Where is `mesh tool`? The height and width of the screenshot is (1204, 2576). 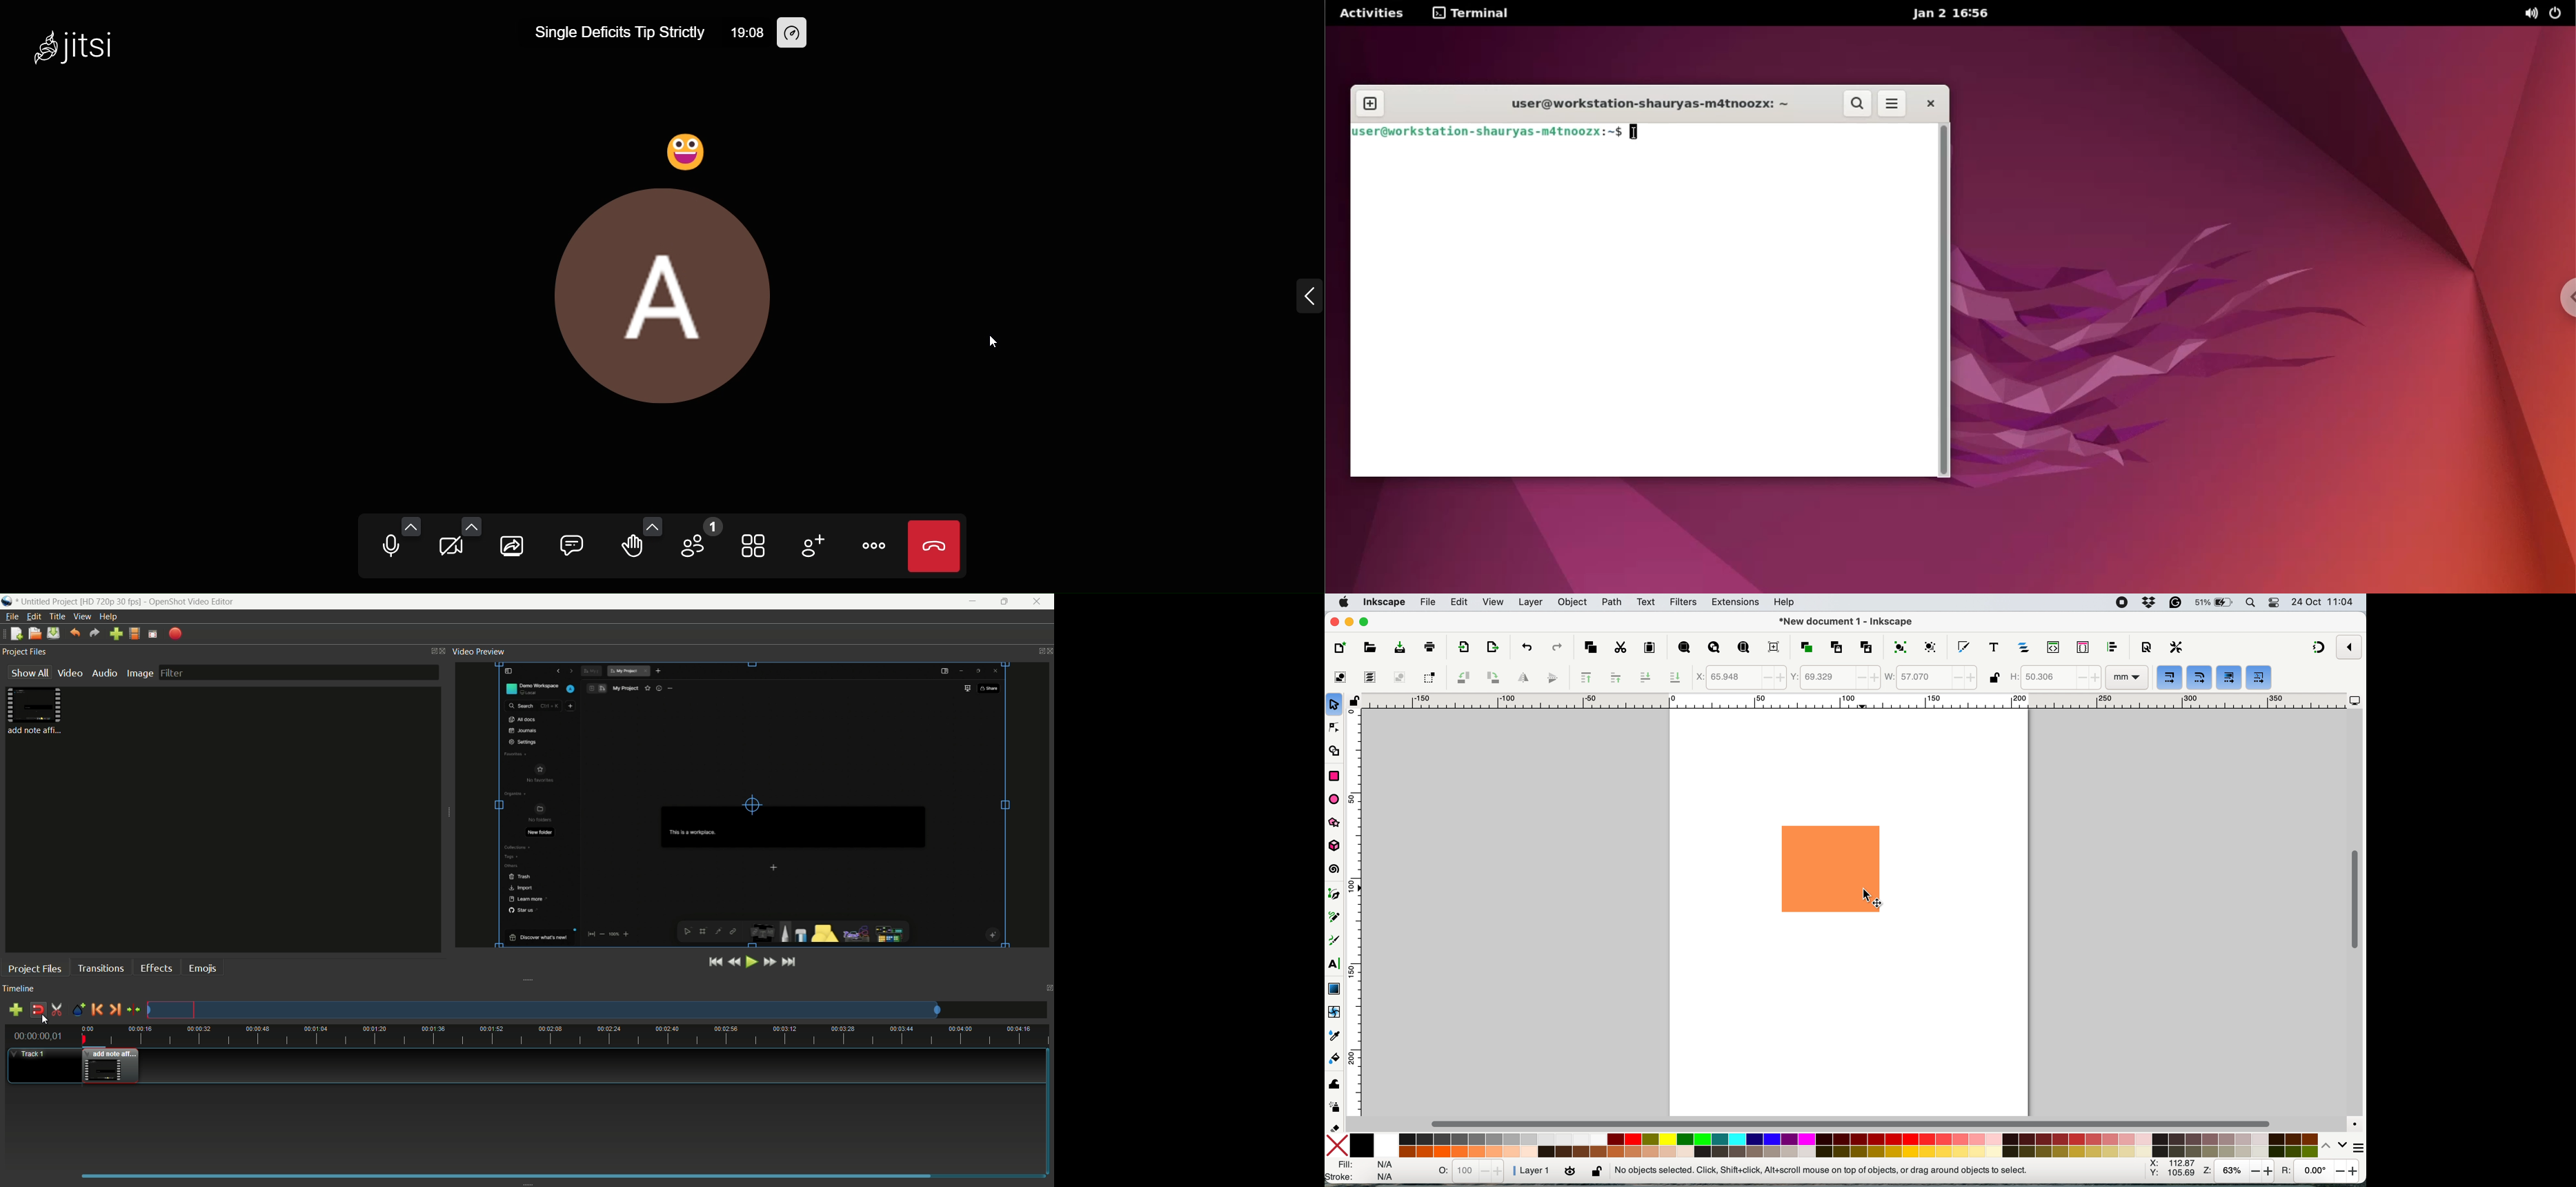
mesh tool is located at coordinates (1335, 1013).